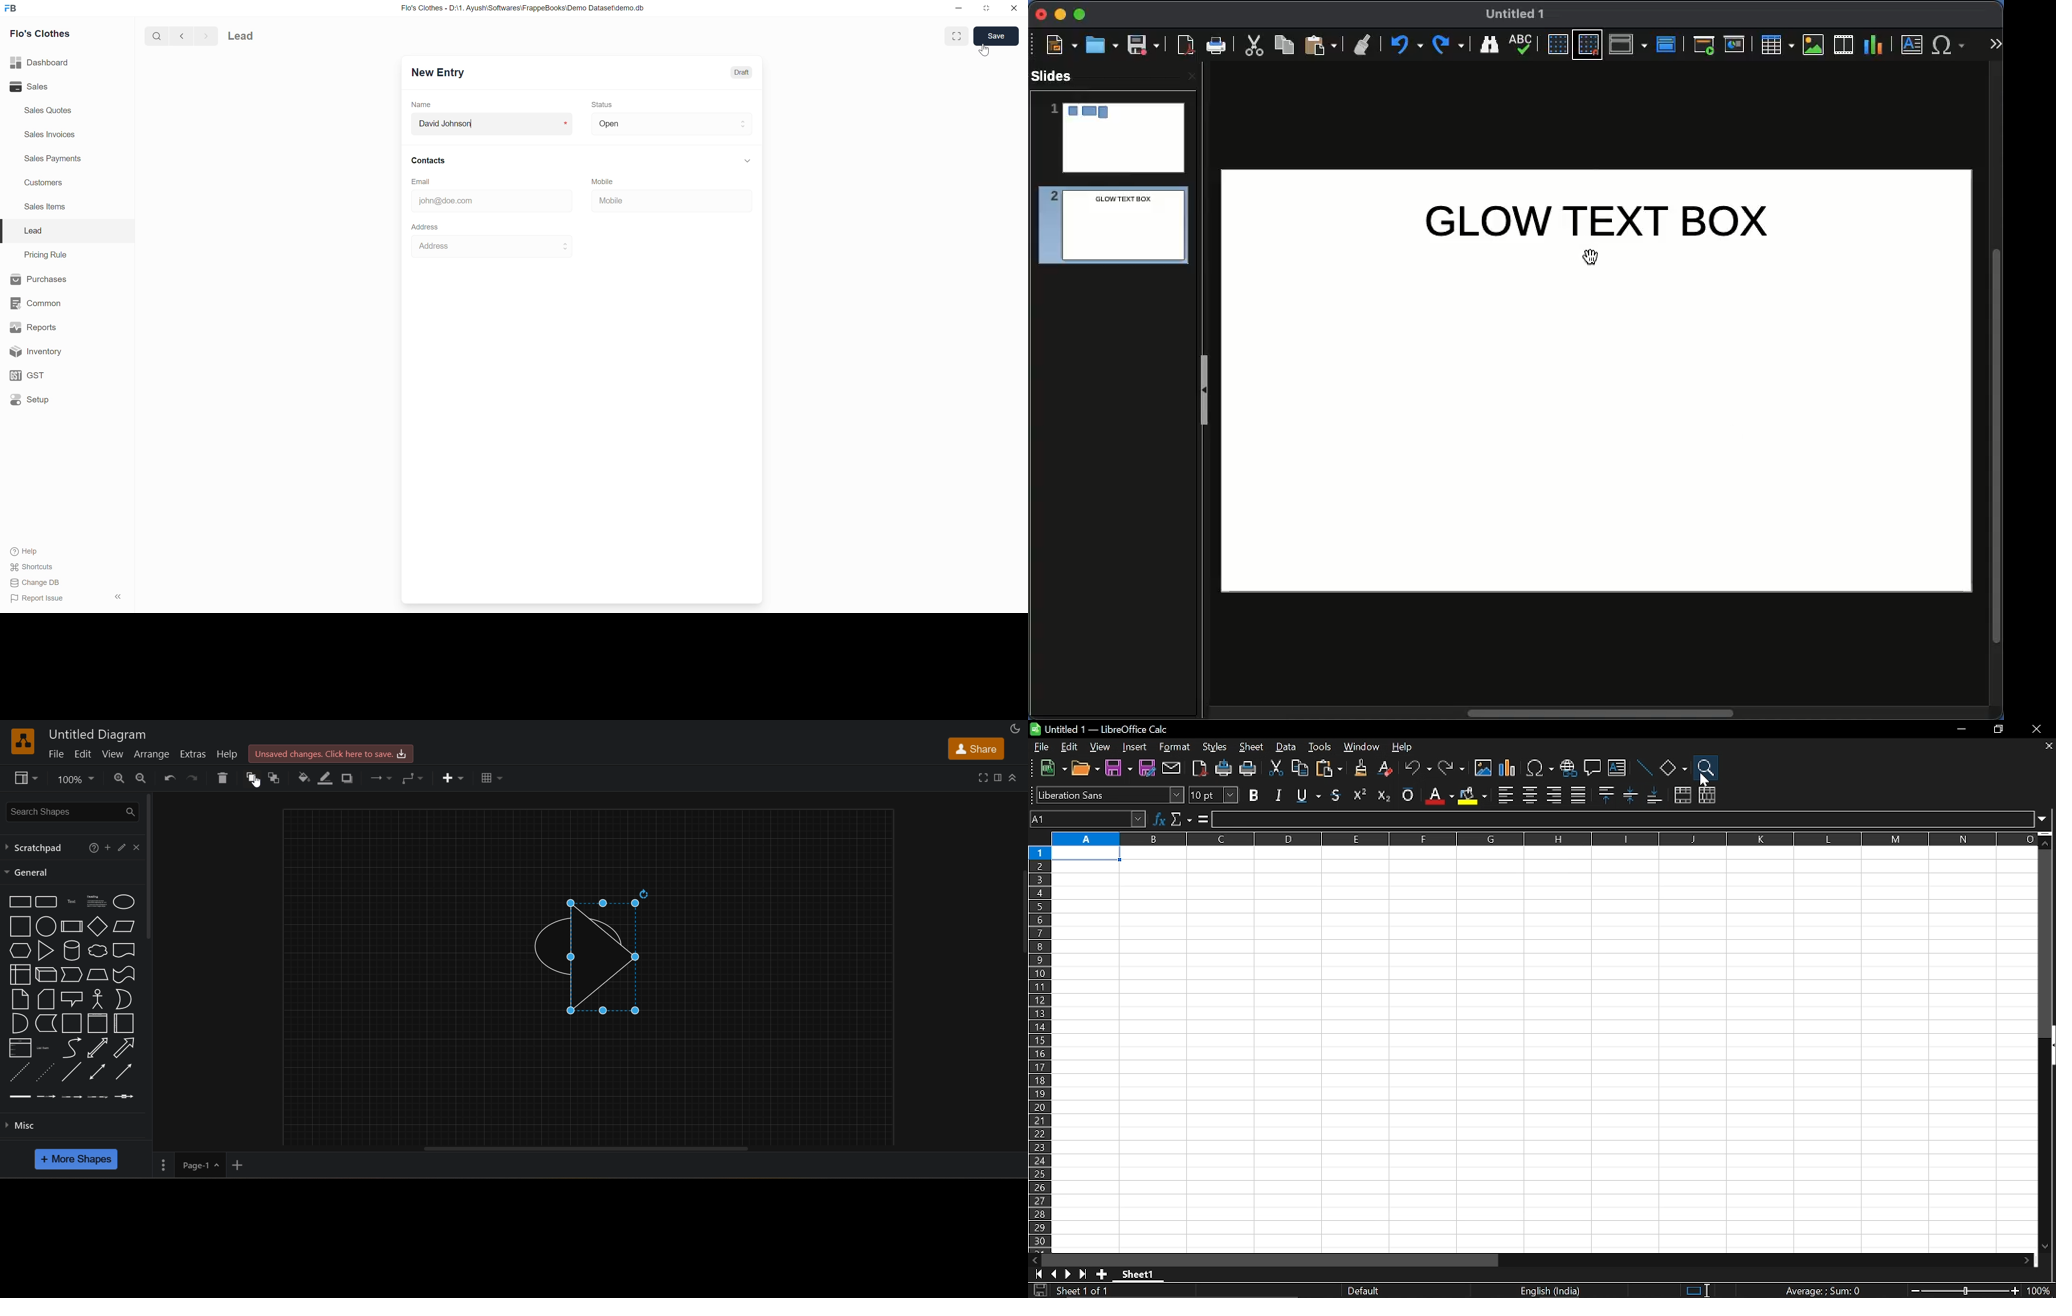 This screenshot has width=2072, height=1316. I want to click on merge cells, so click(1683, 796).